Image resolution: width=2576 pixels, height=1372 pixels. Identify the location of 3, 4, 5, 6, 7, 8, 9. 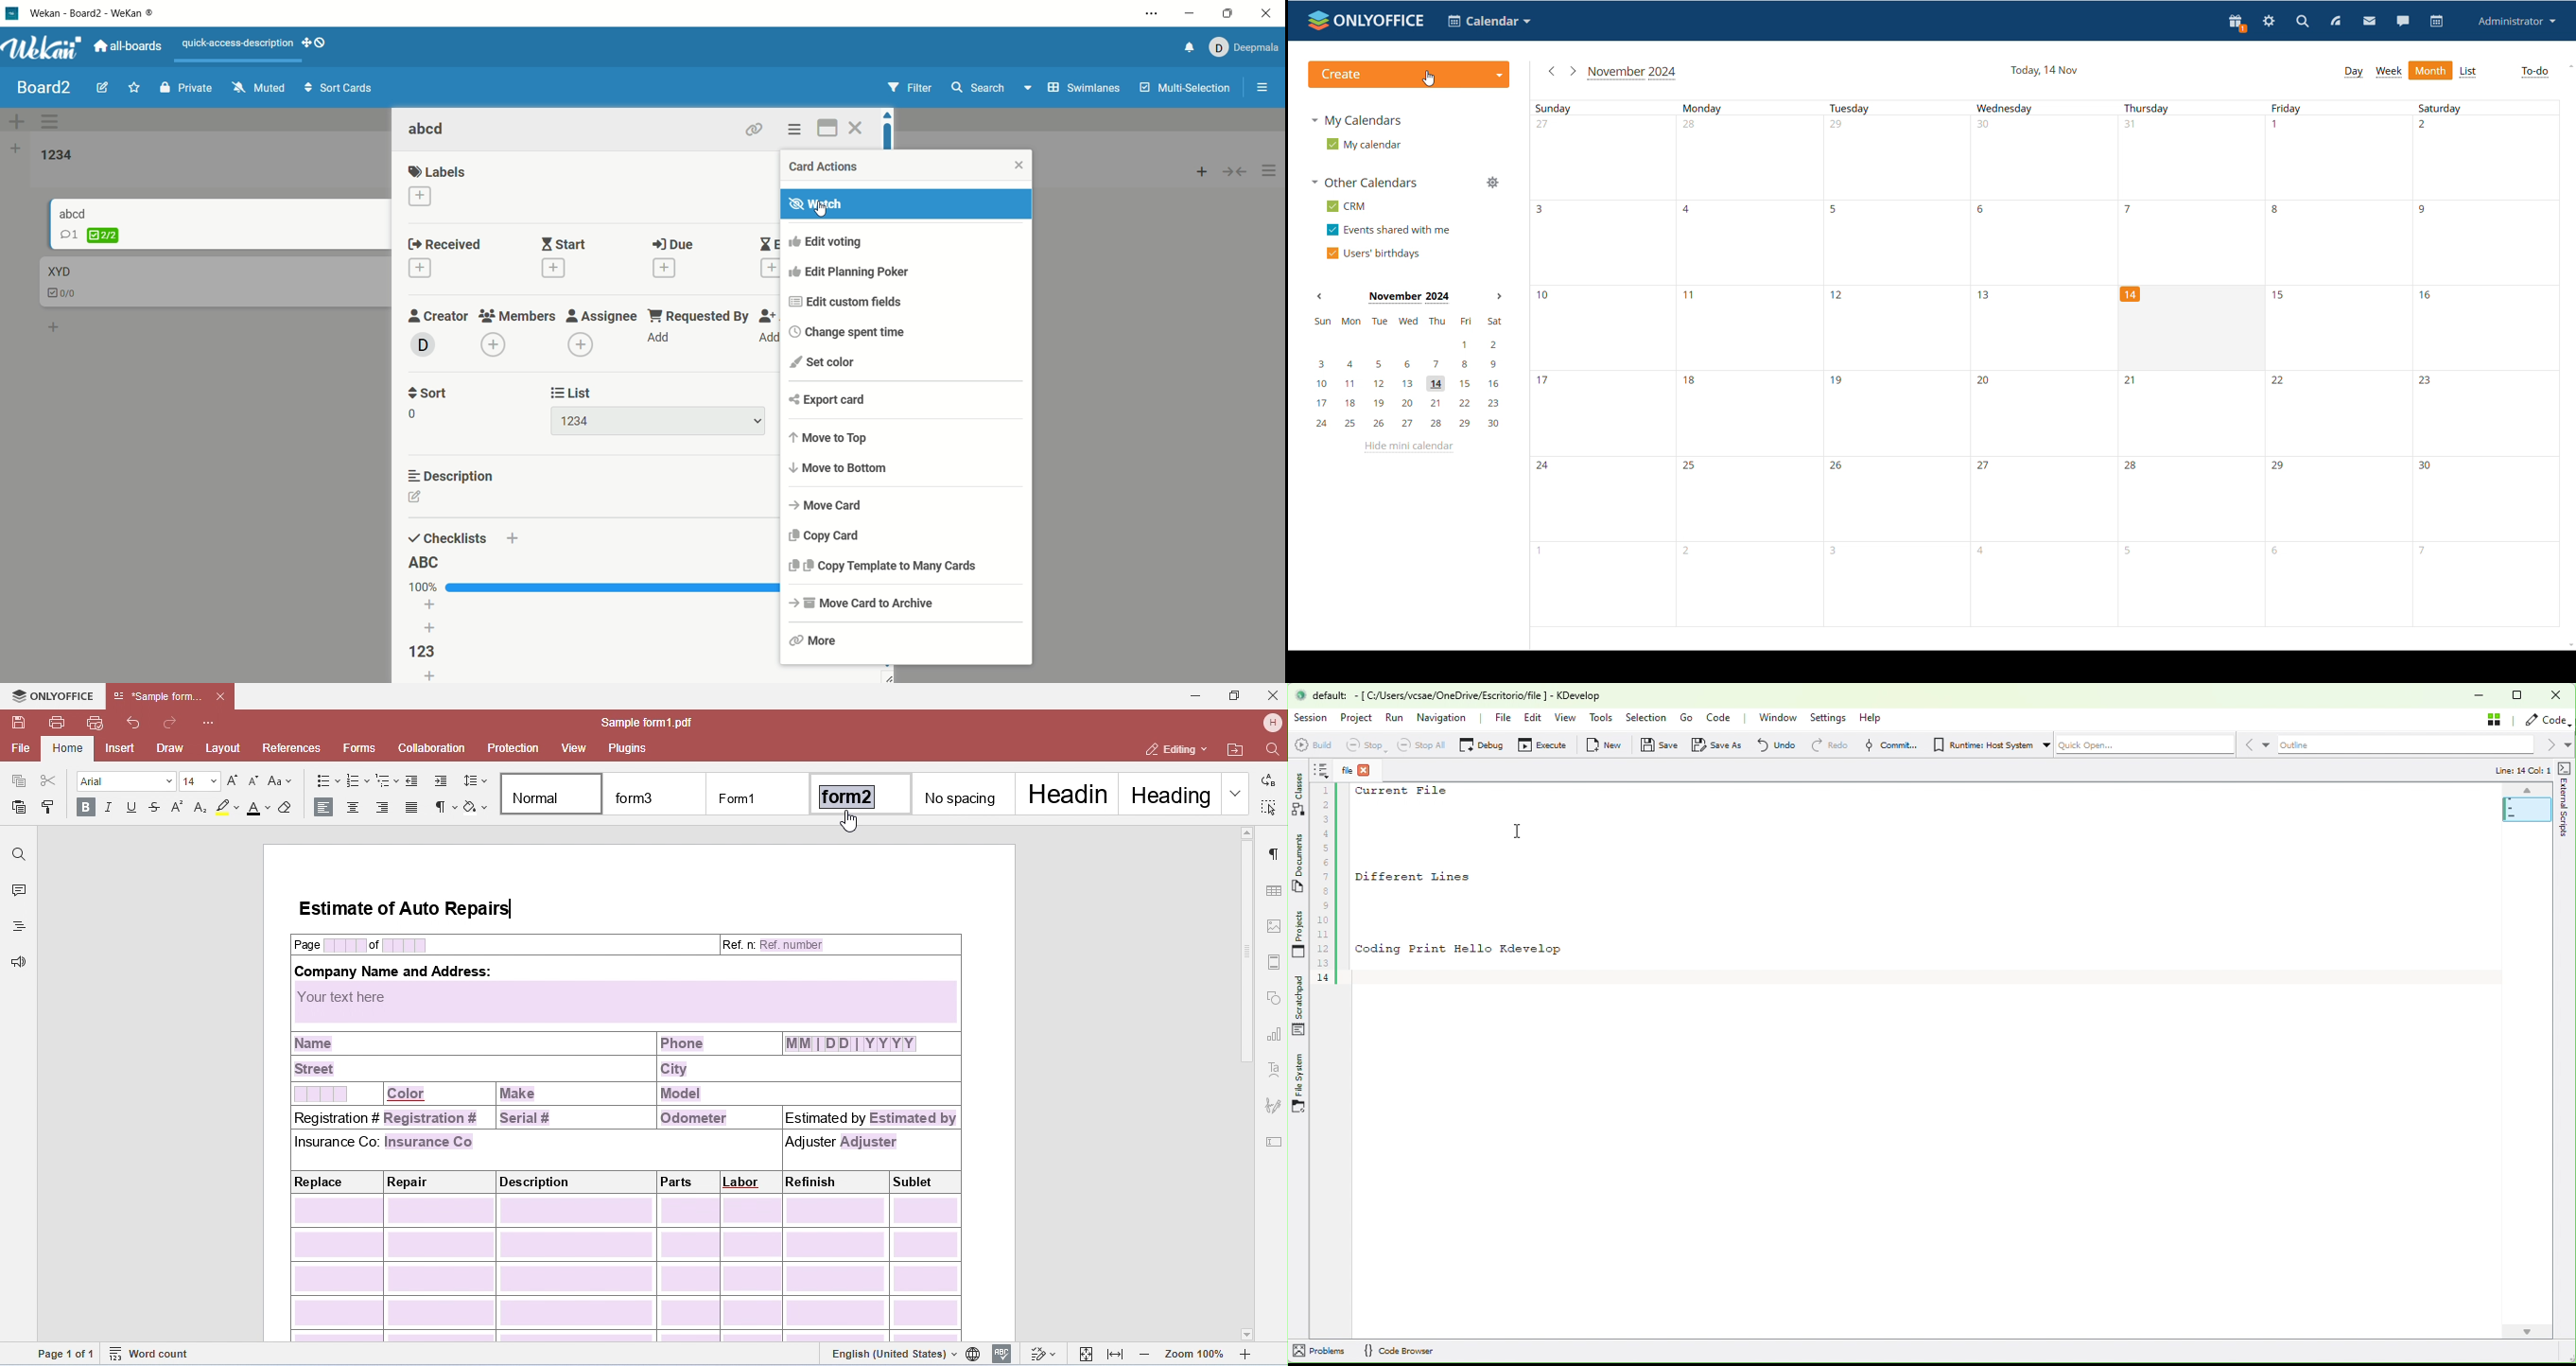
(1408, 363).